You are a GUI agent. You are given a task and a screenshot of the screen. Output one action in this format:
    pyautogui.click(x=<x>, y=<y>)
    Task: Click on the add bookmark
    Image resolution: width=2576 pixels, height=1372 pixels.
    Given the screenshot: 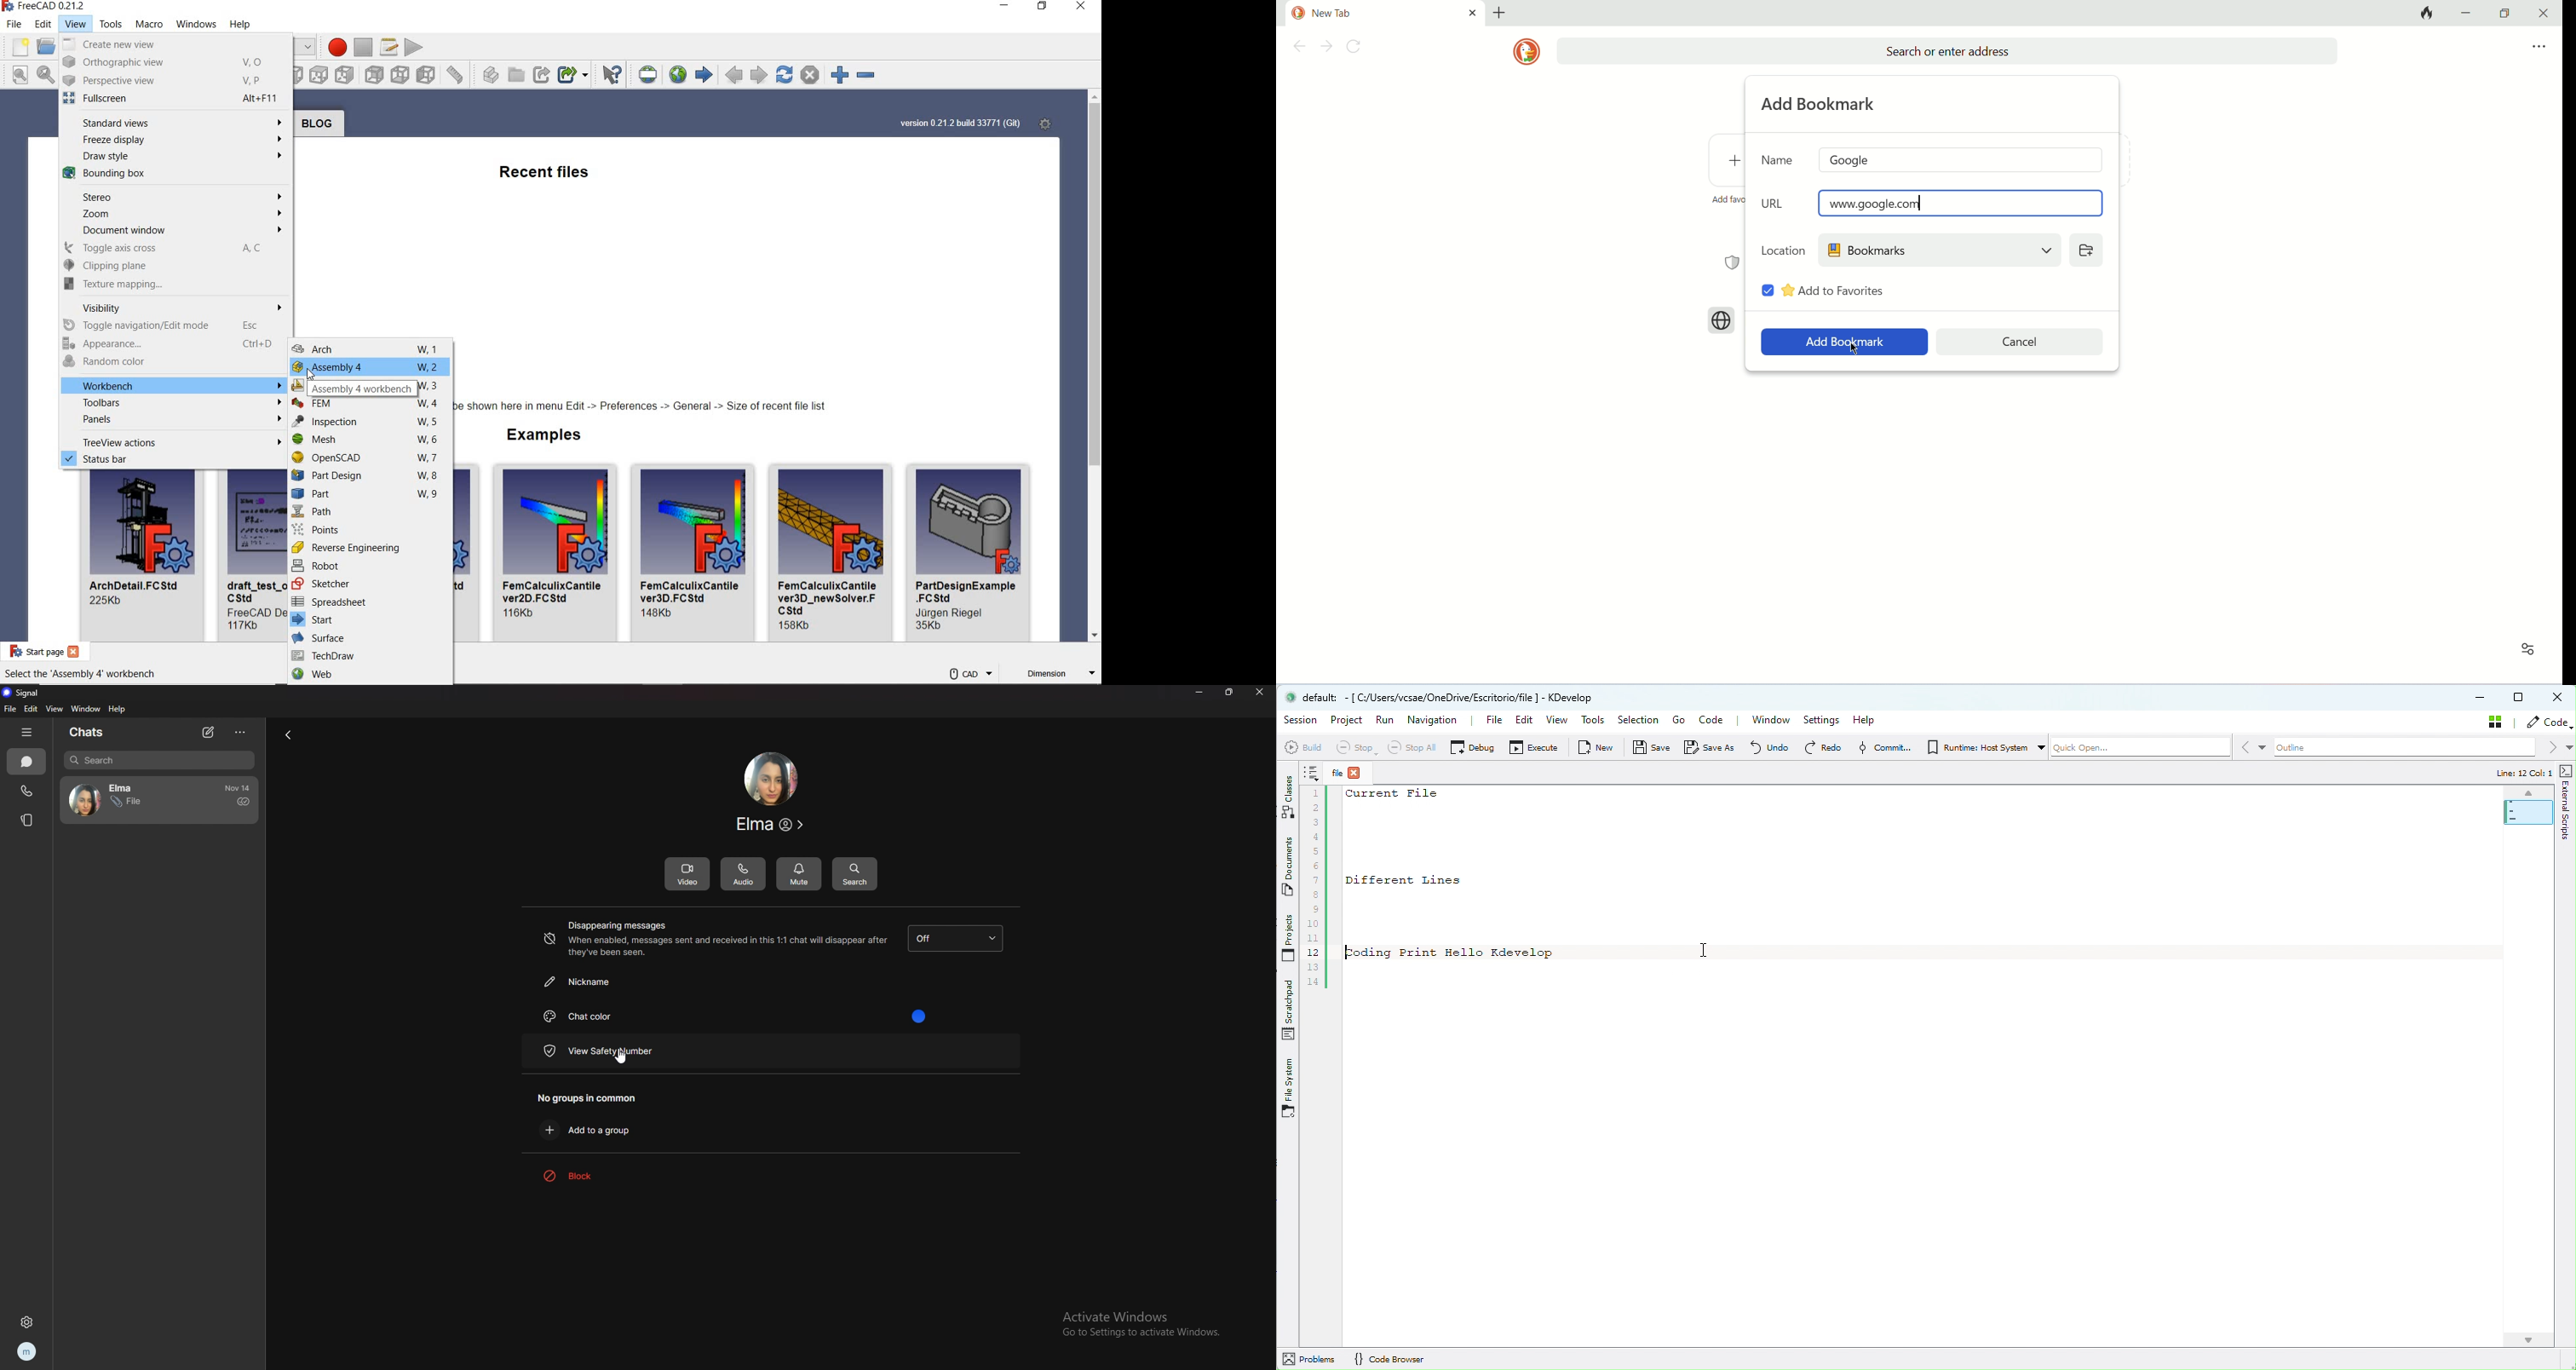 What is the action you would take?
    pyautogui.click(x=1844, y=342)
    